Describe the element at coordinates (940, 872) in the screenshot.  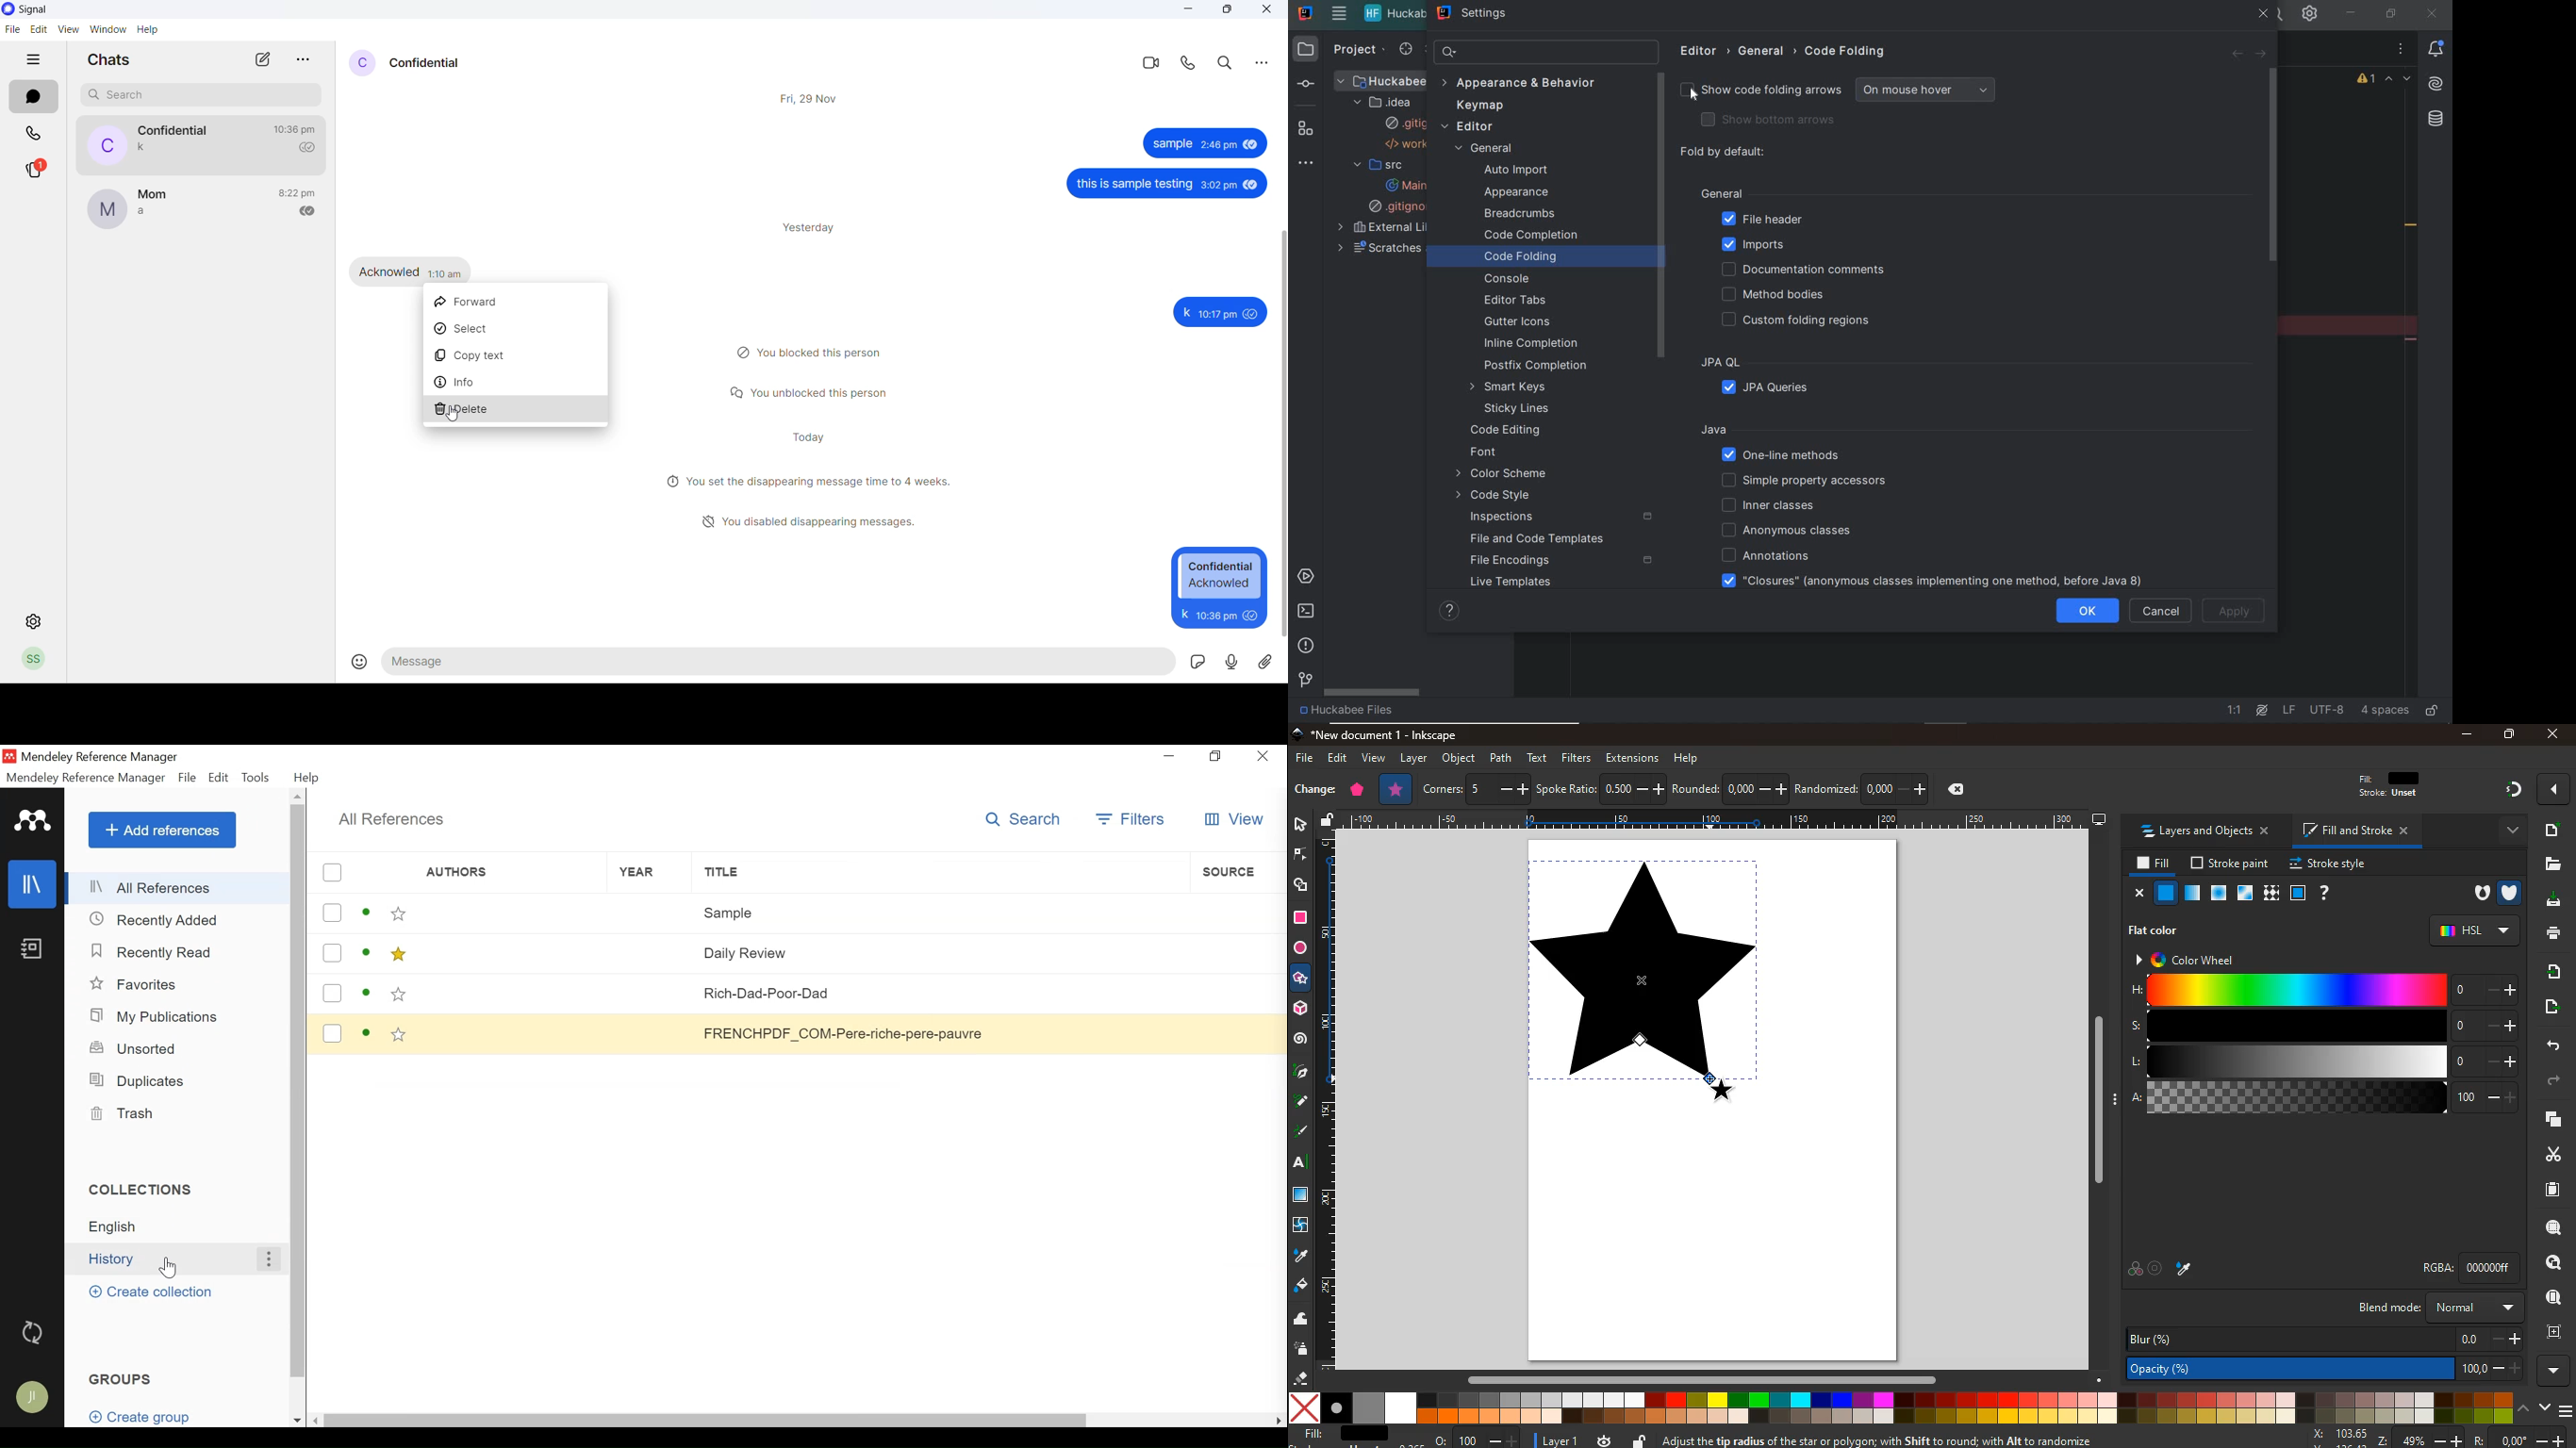
I see `Title` at that location.